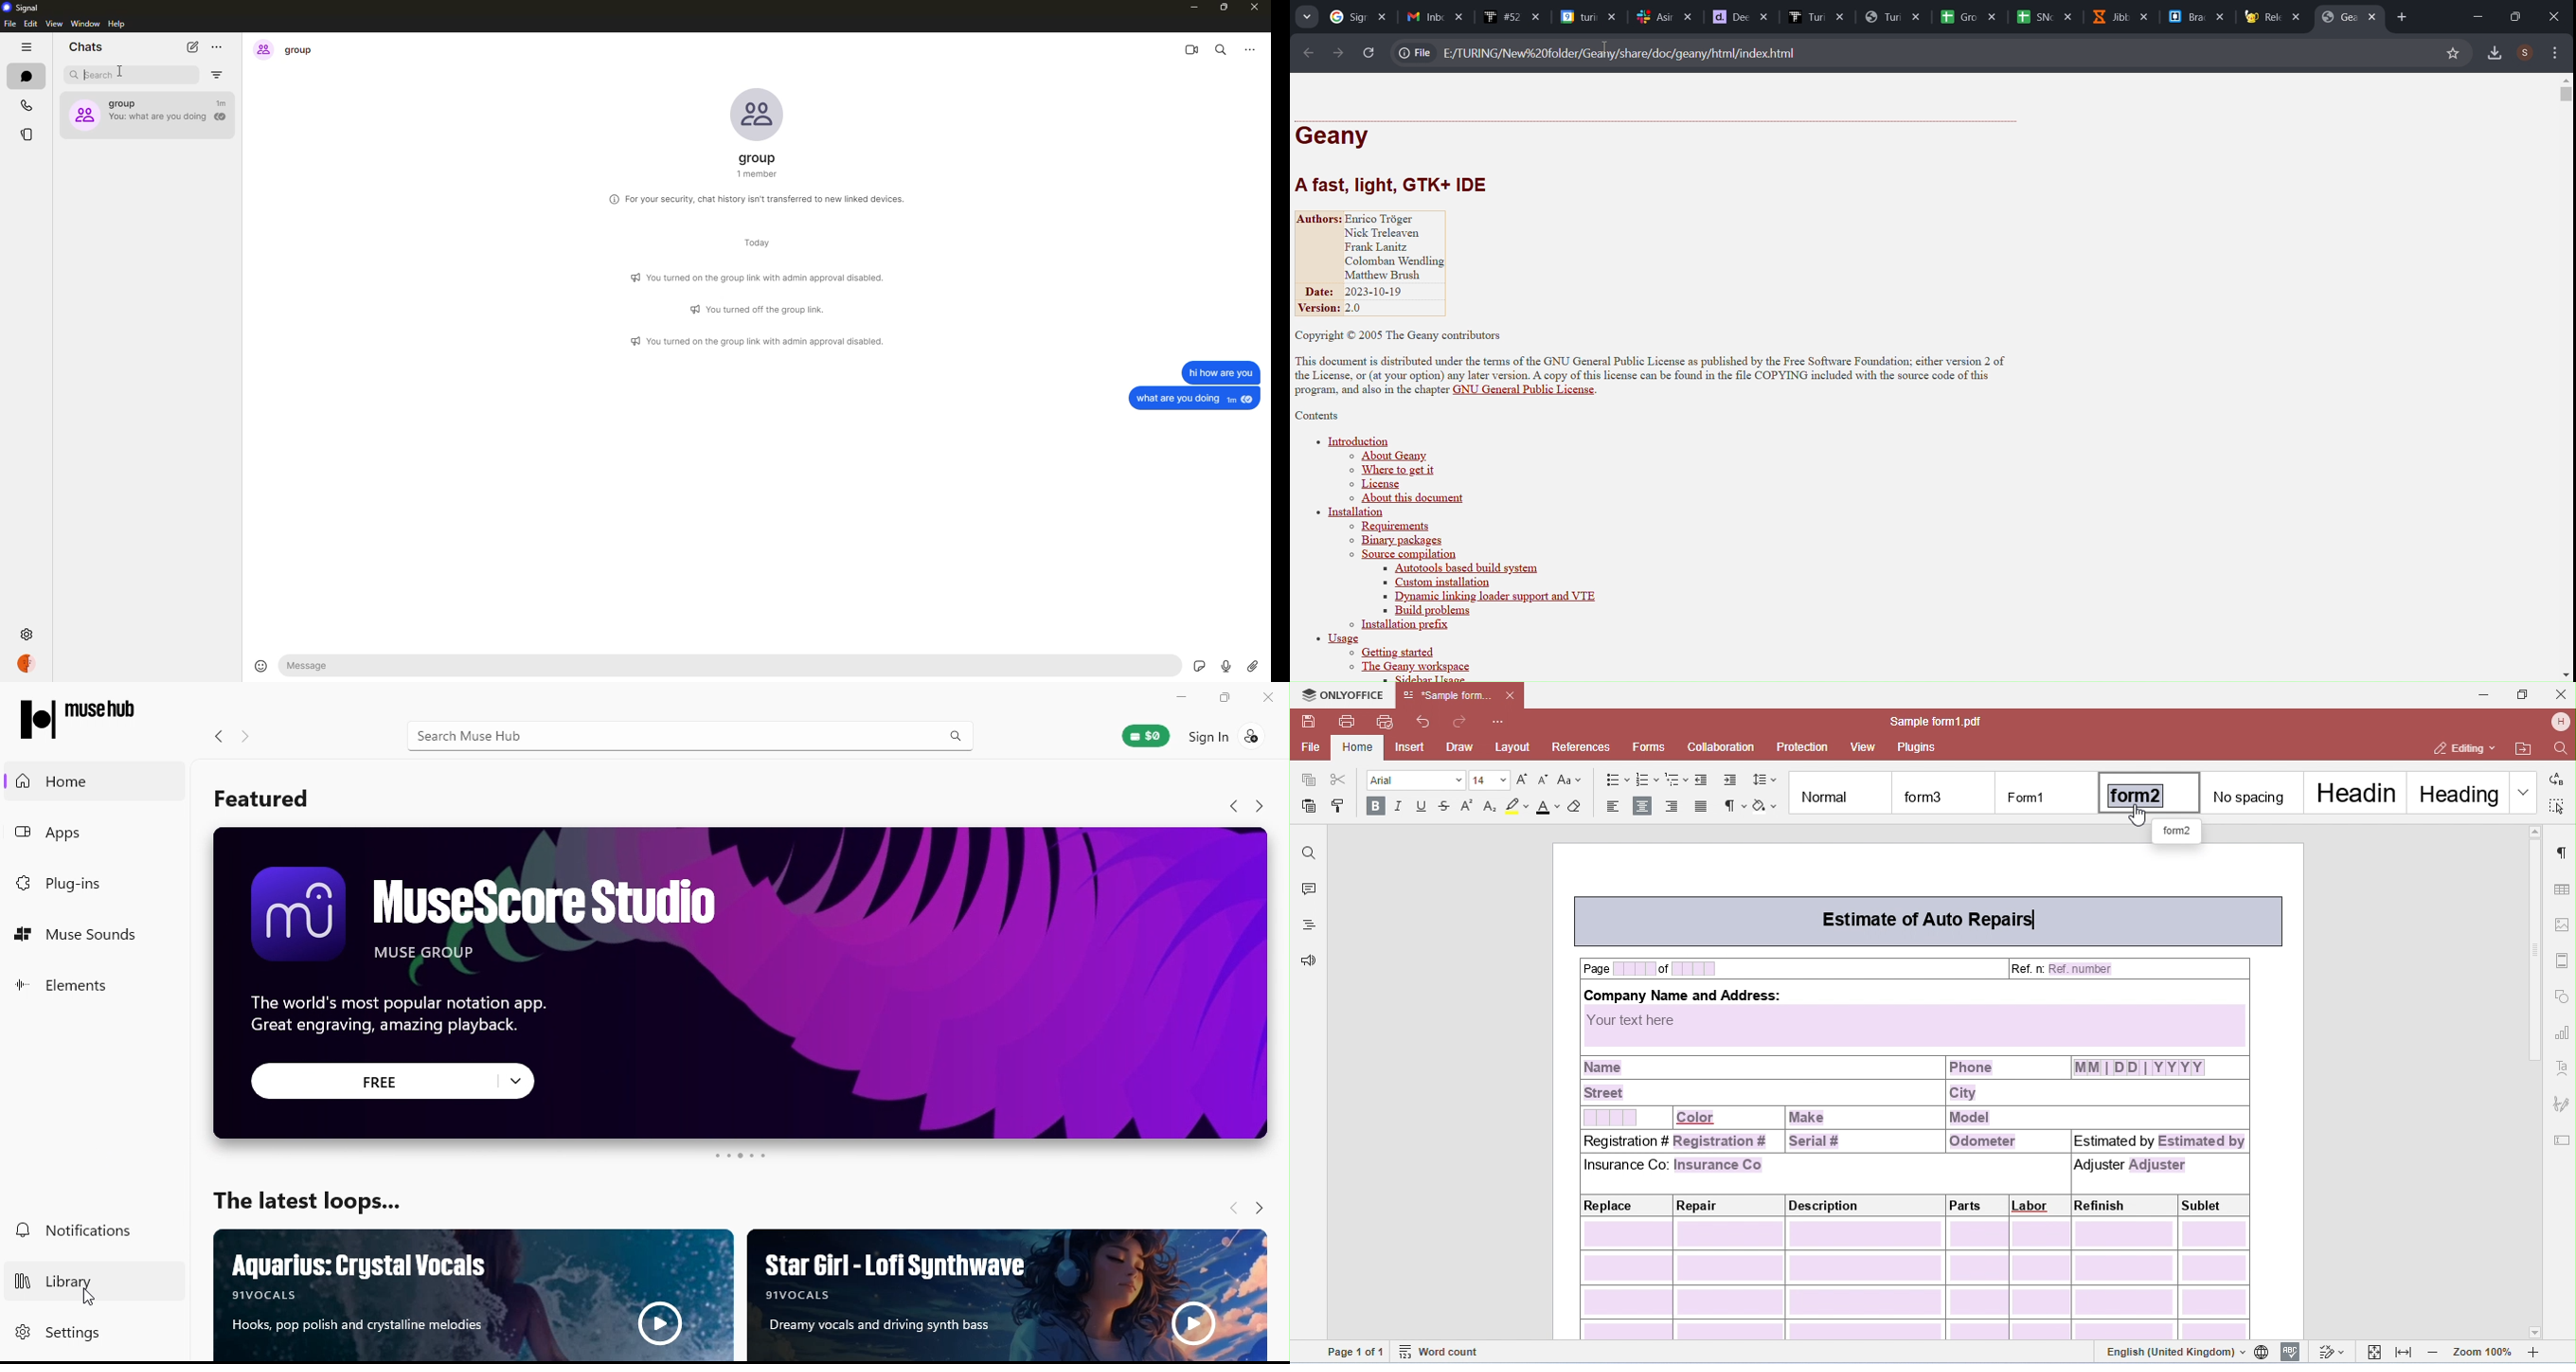 The width and height of the screenshot is (2576, 1372). I want to click on help, so click(117, 24).